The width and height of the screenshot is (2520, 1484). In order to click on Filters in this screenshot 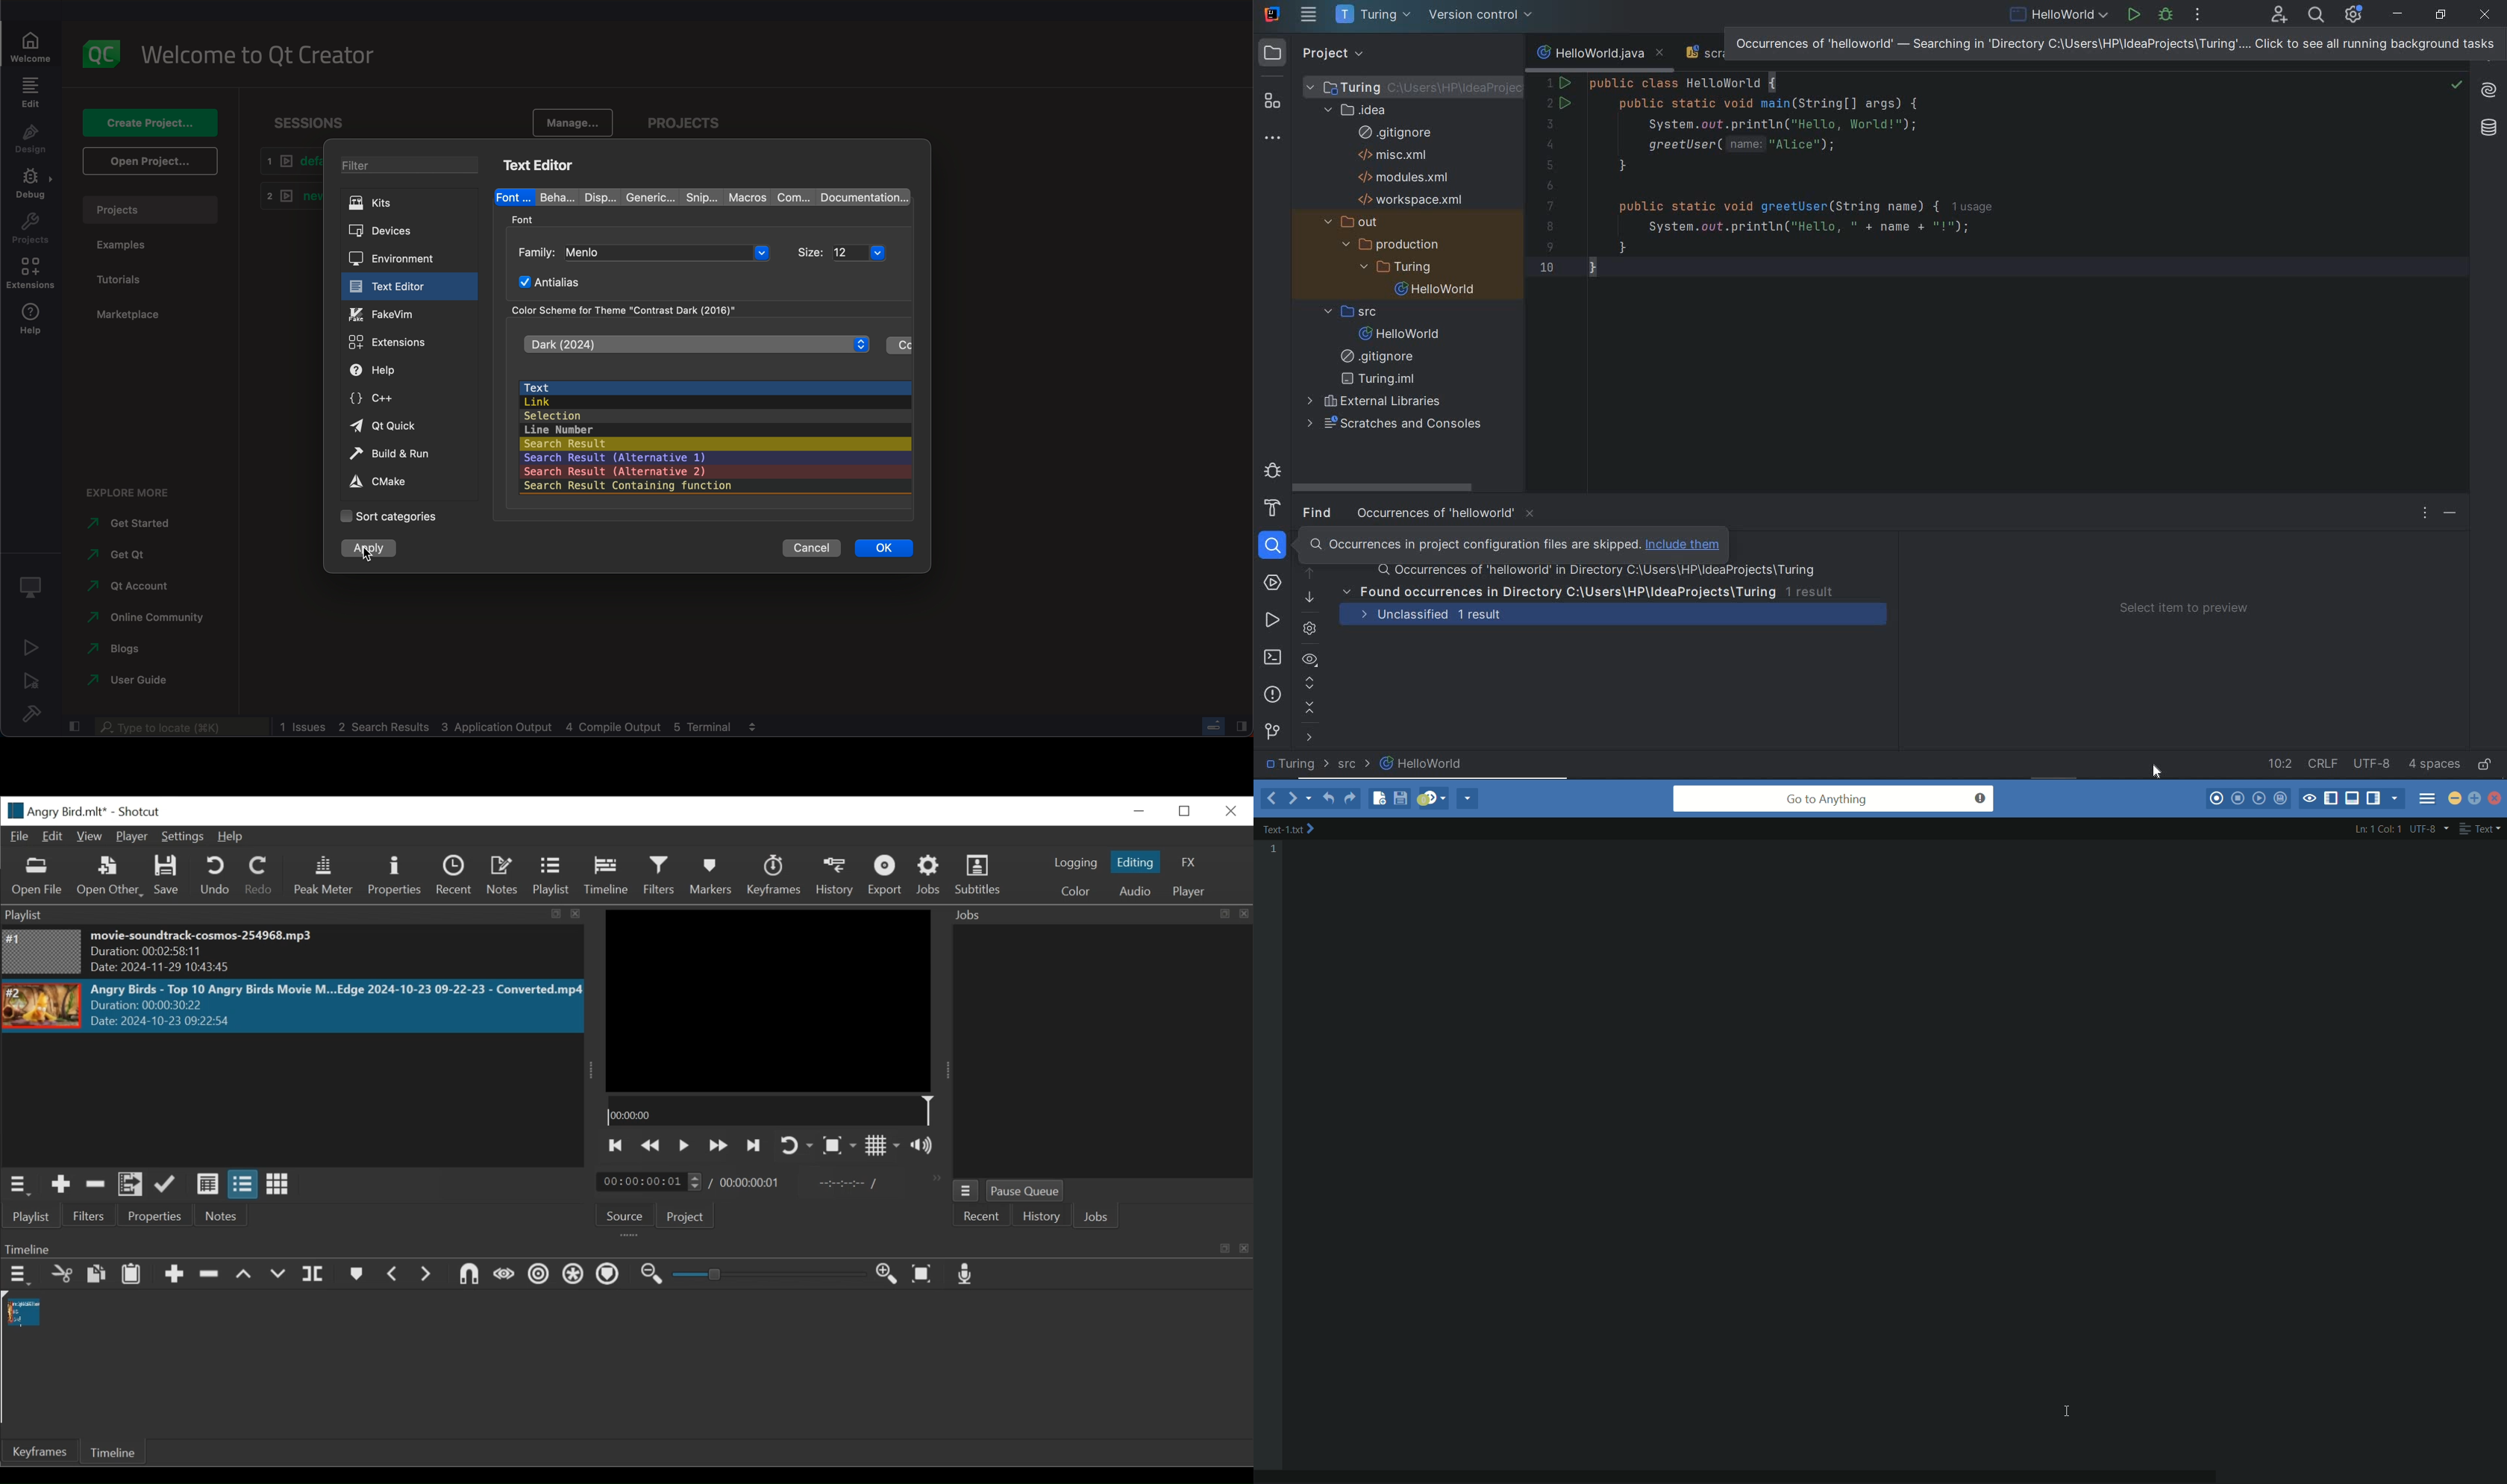, I will do `click(95, 1215)`.